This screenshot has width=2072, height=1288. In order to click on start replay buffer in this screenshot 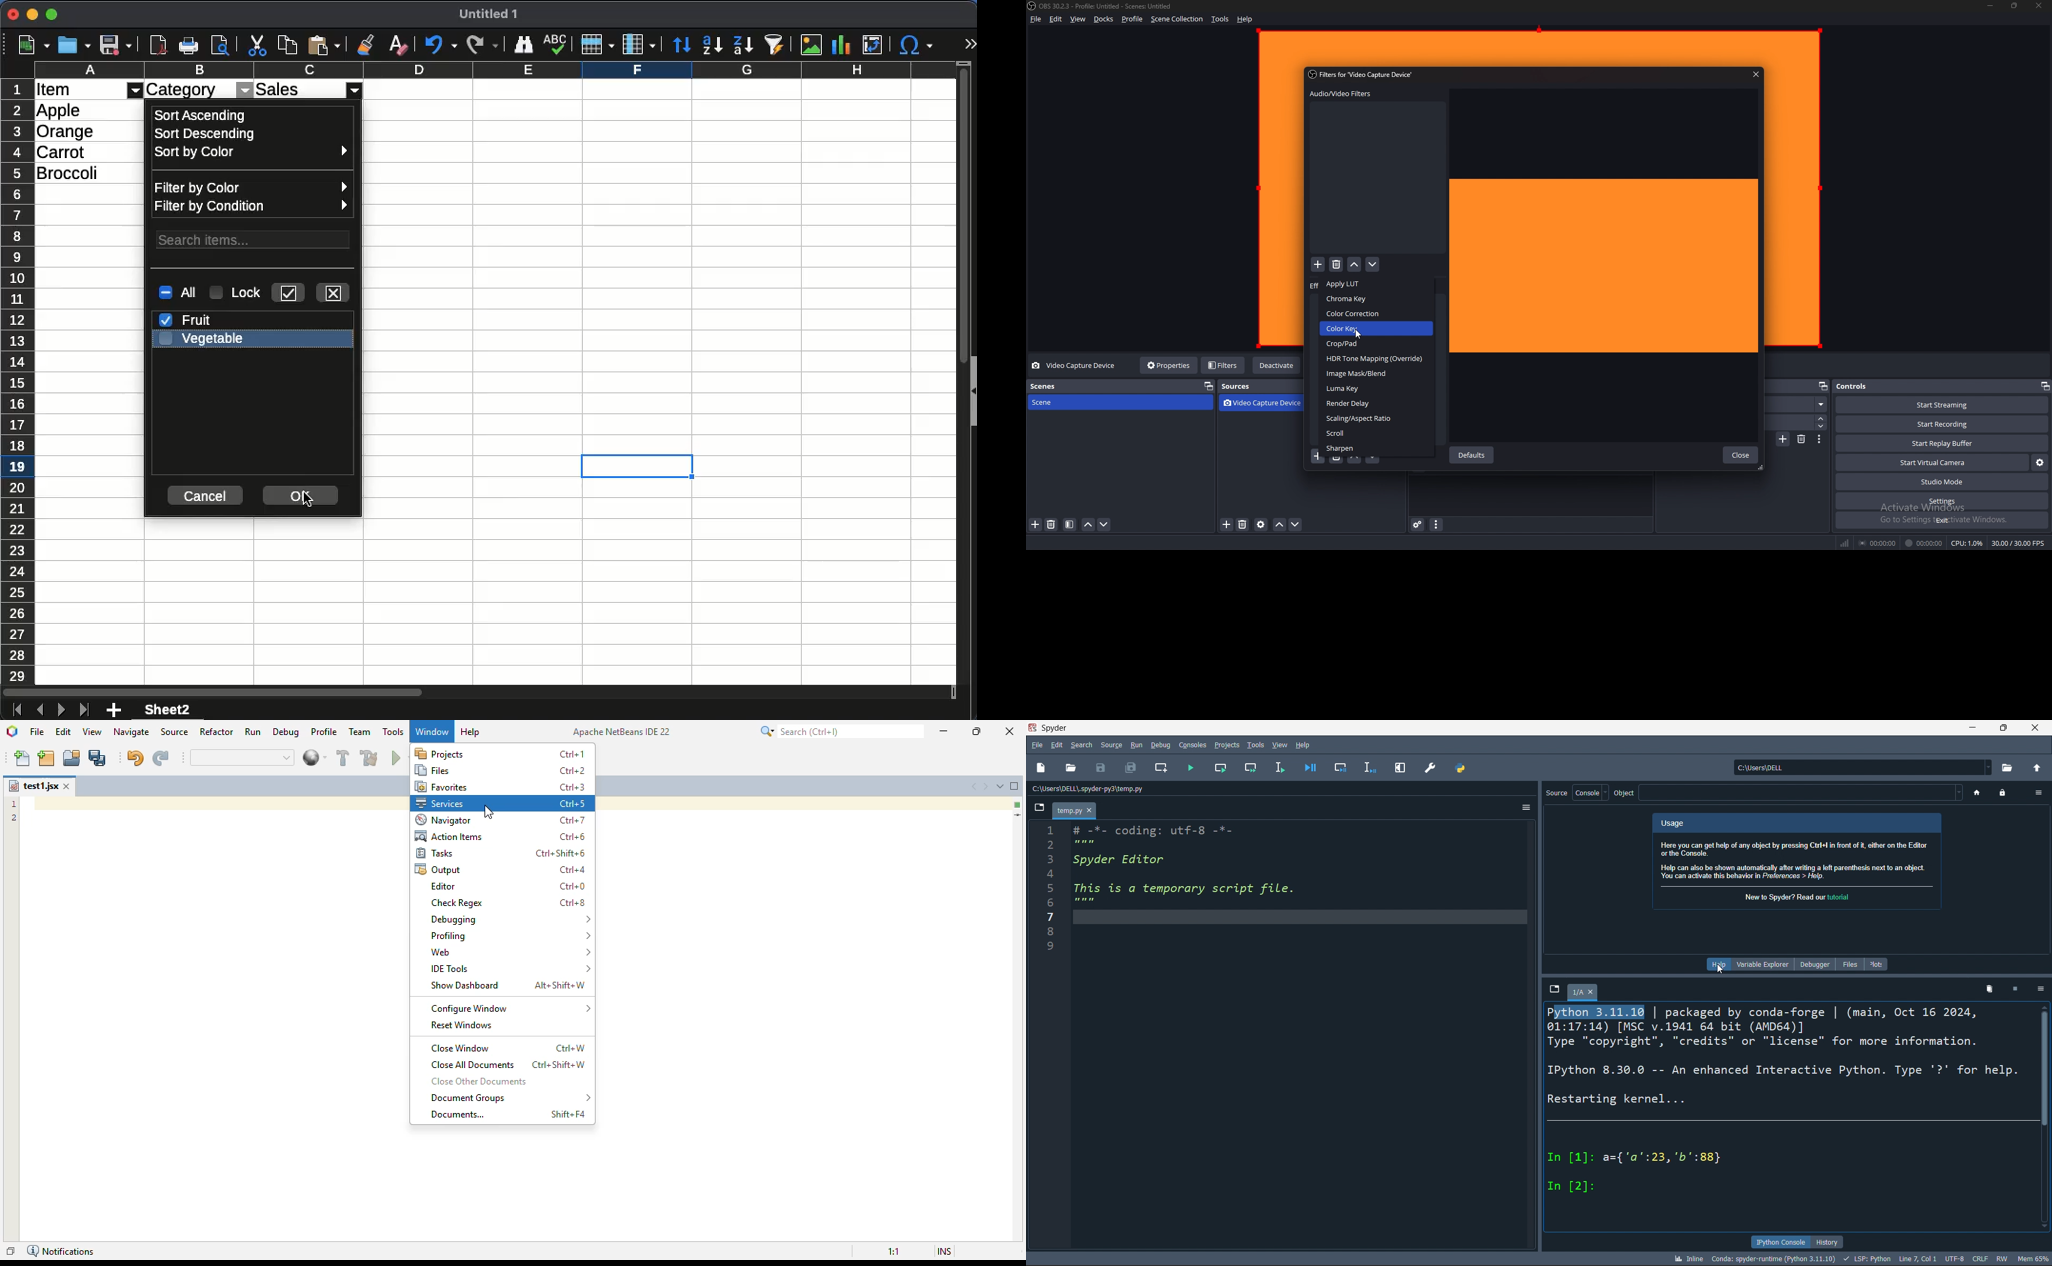, I will do `click(1942, 443)`.